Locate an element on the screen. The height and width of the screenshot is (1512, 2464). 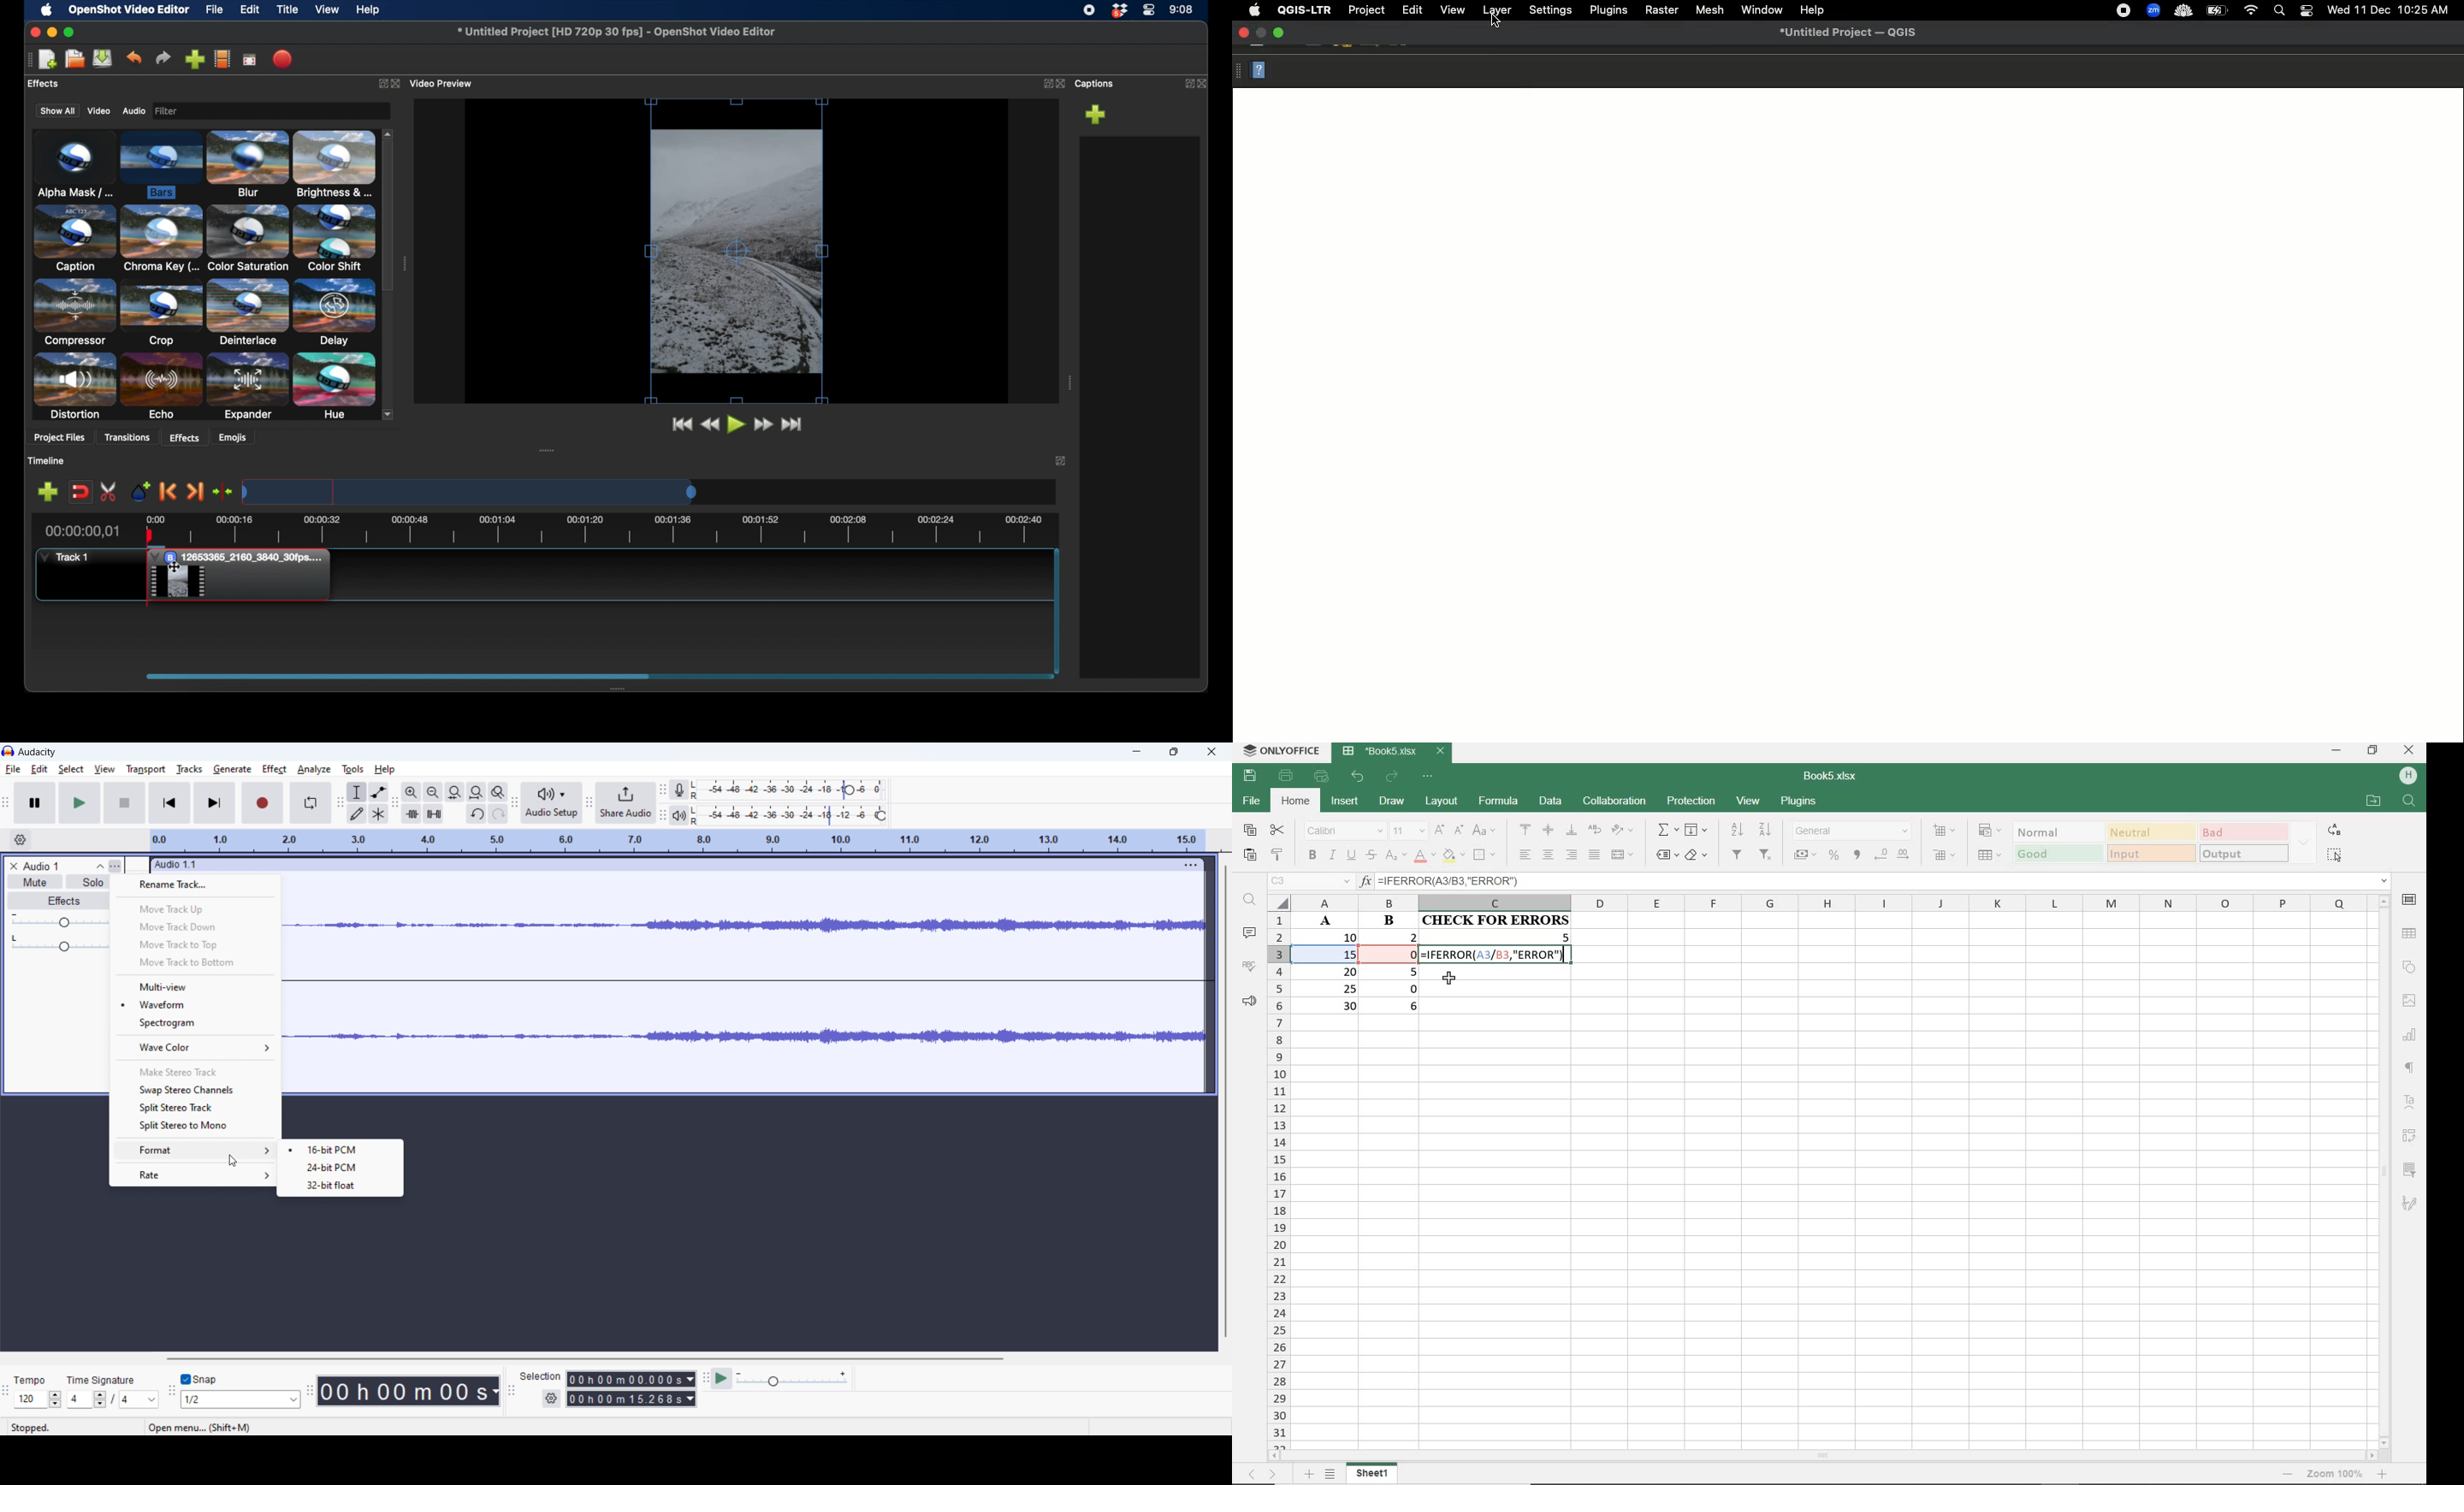
DRAW is located at coordinates (1393, 803).